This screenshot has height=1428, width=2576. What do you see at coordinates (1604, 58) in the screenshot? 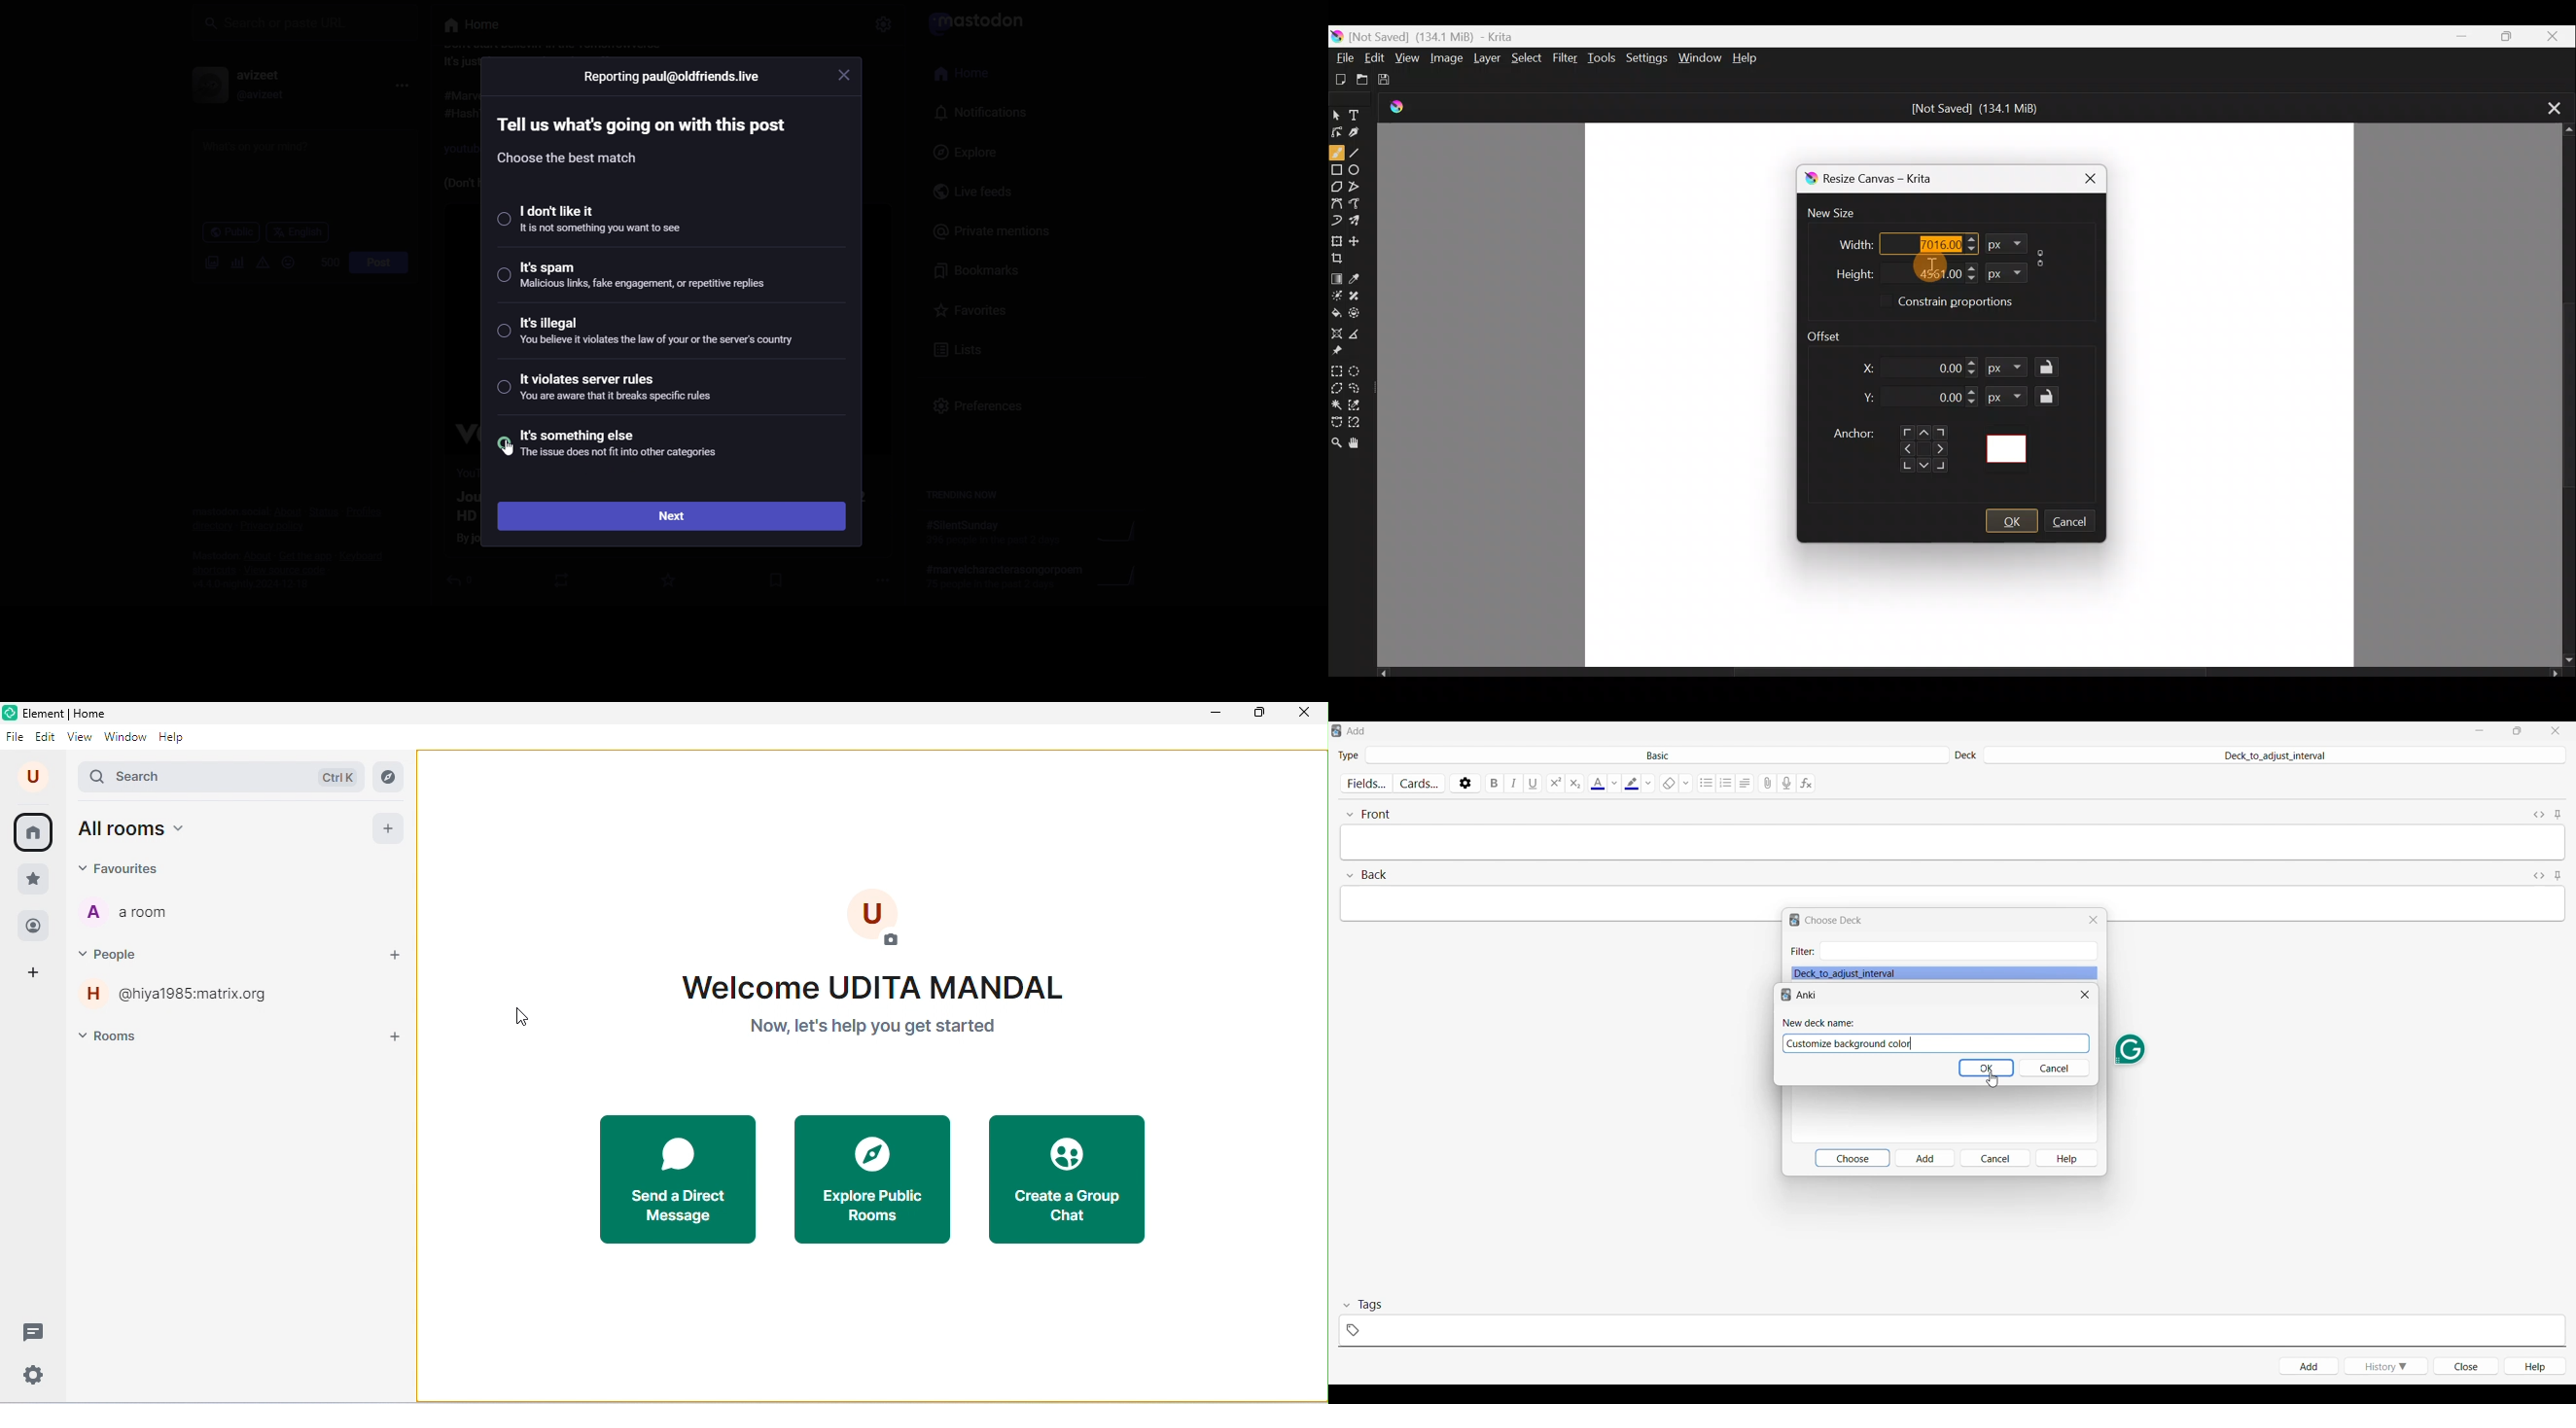
I see `Tools` at bounding box center [1604, 58].